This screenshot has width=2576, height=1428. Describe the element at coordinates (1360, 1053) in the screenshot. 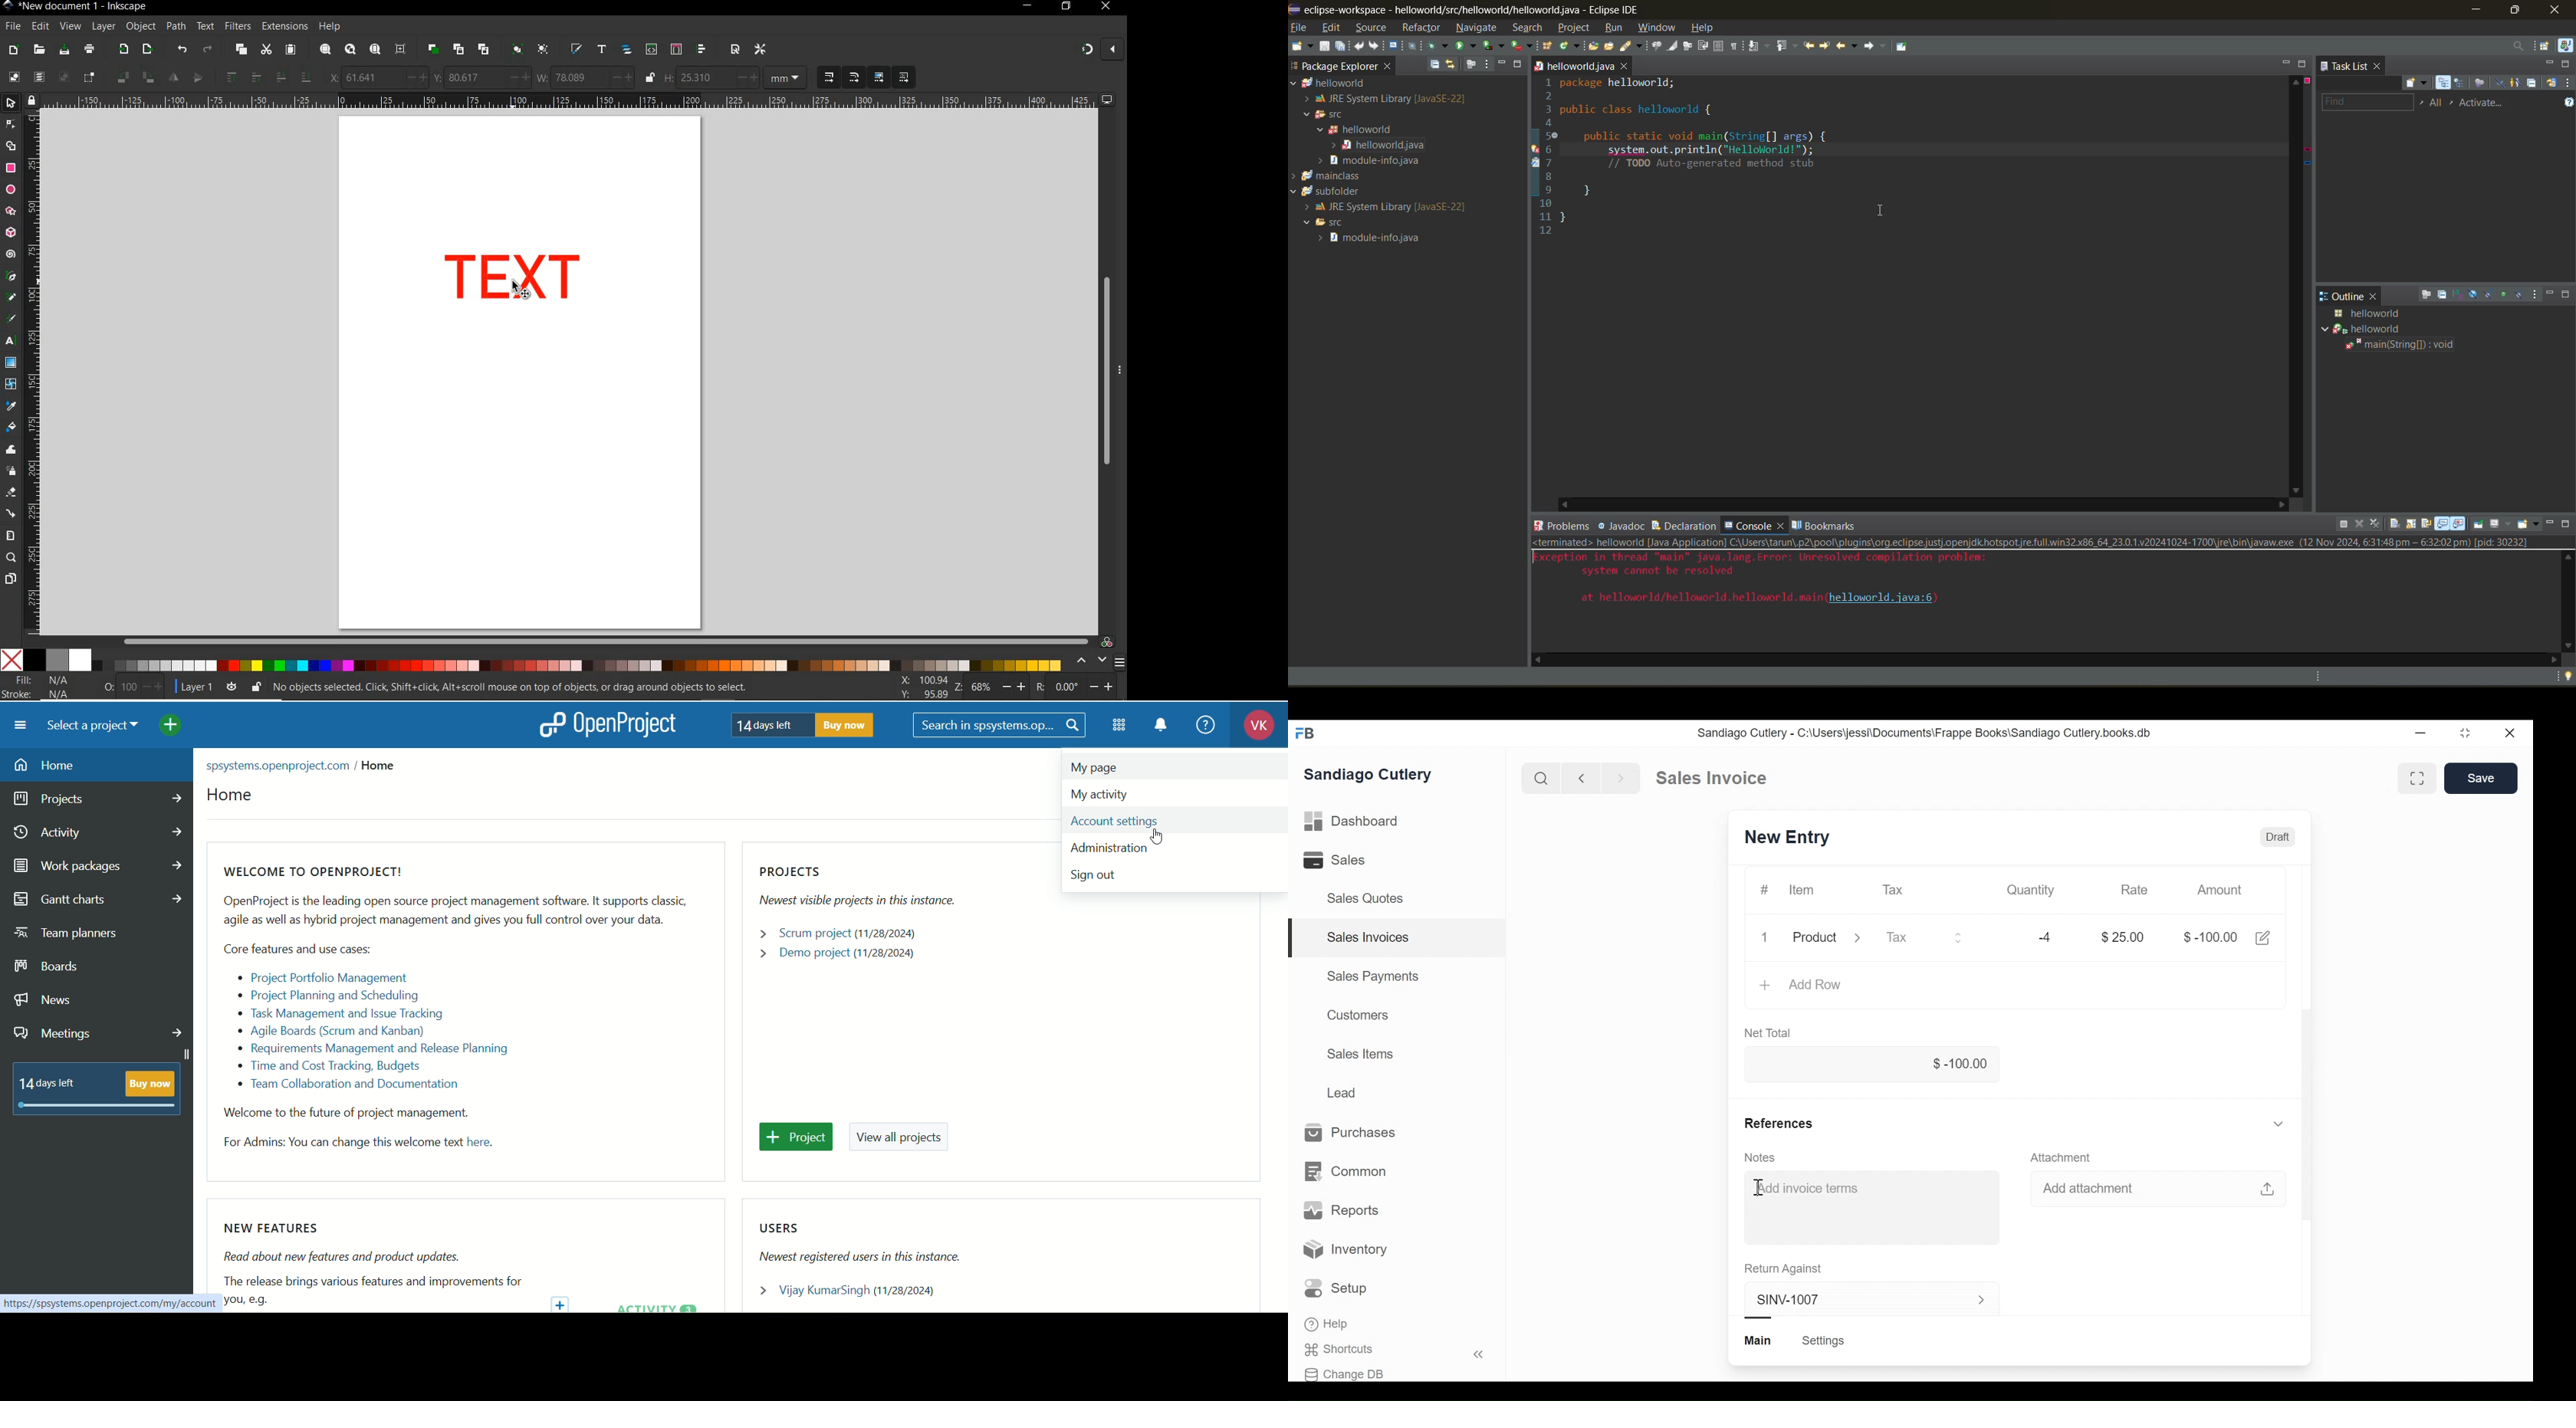

I see `Sales Items` at that location.